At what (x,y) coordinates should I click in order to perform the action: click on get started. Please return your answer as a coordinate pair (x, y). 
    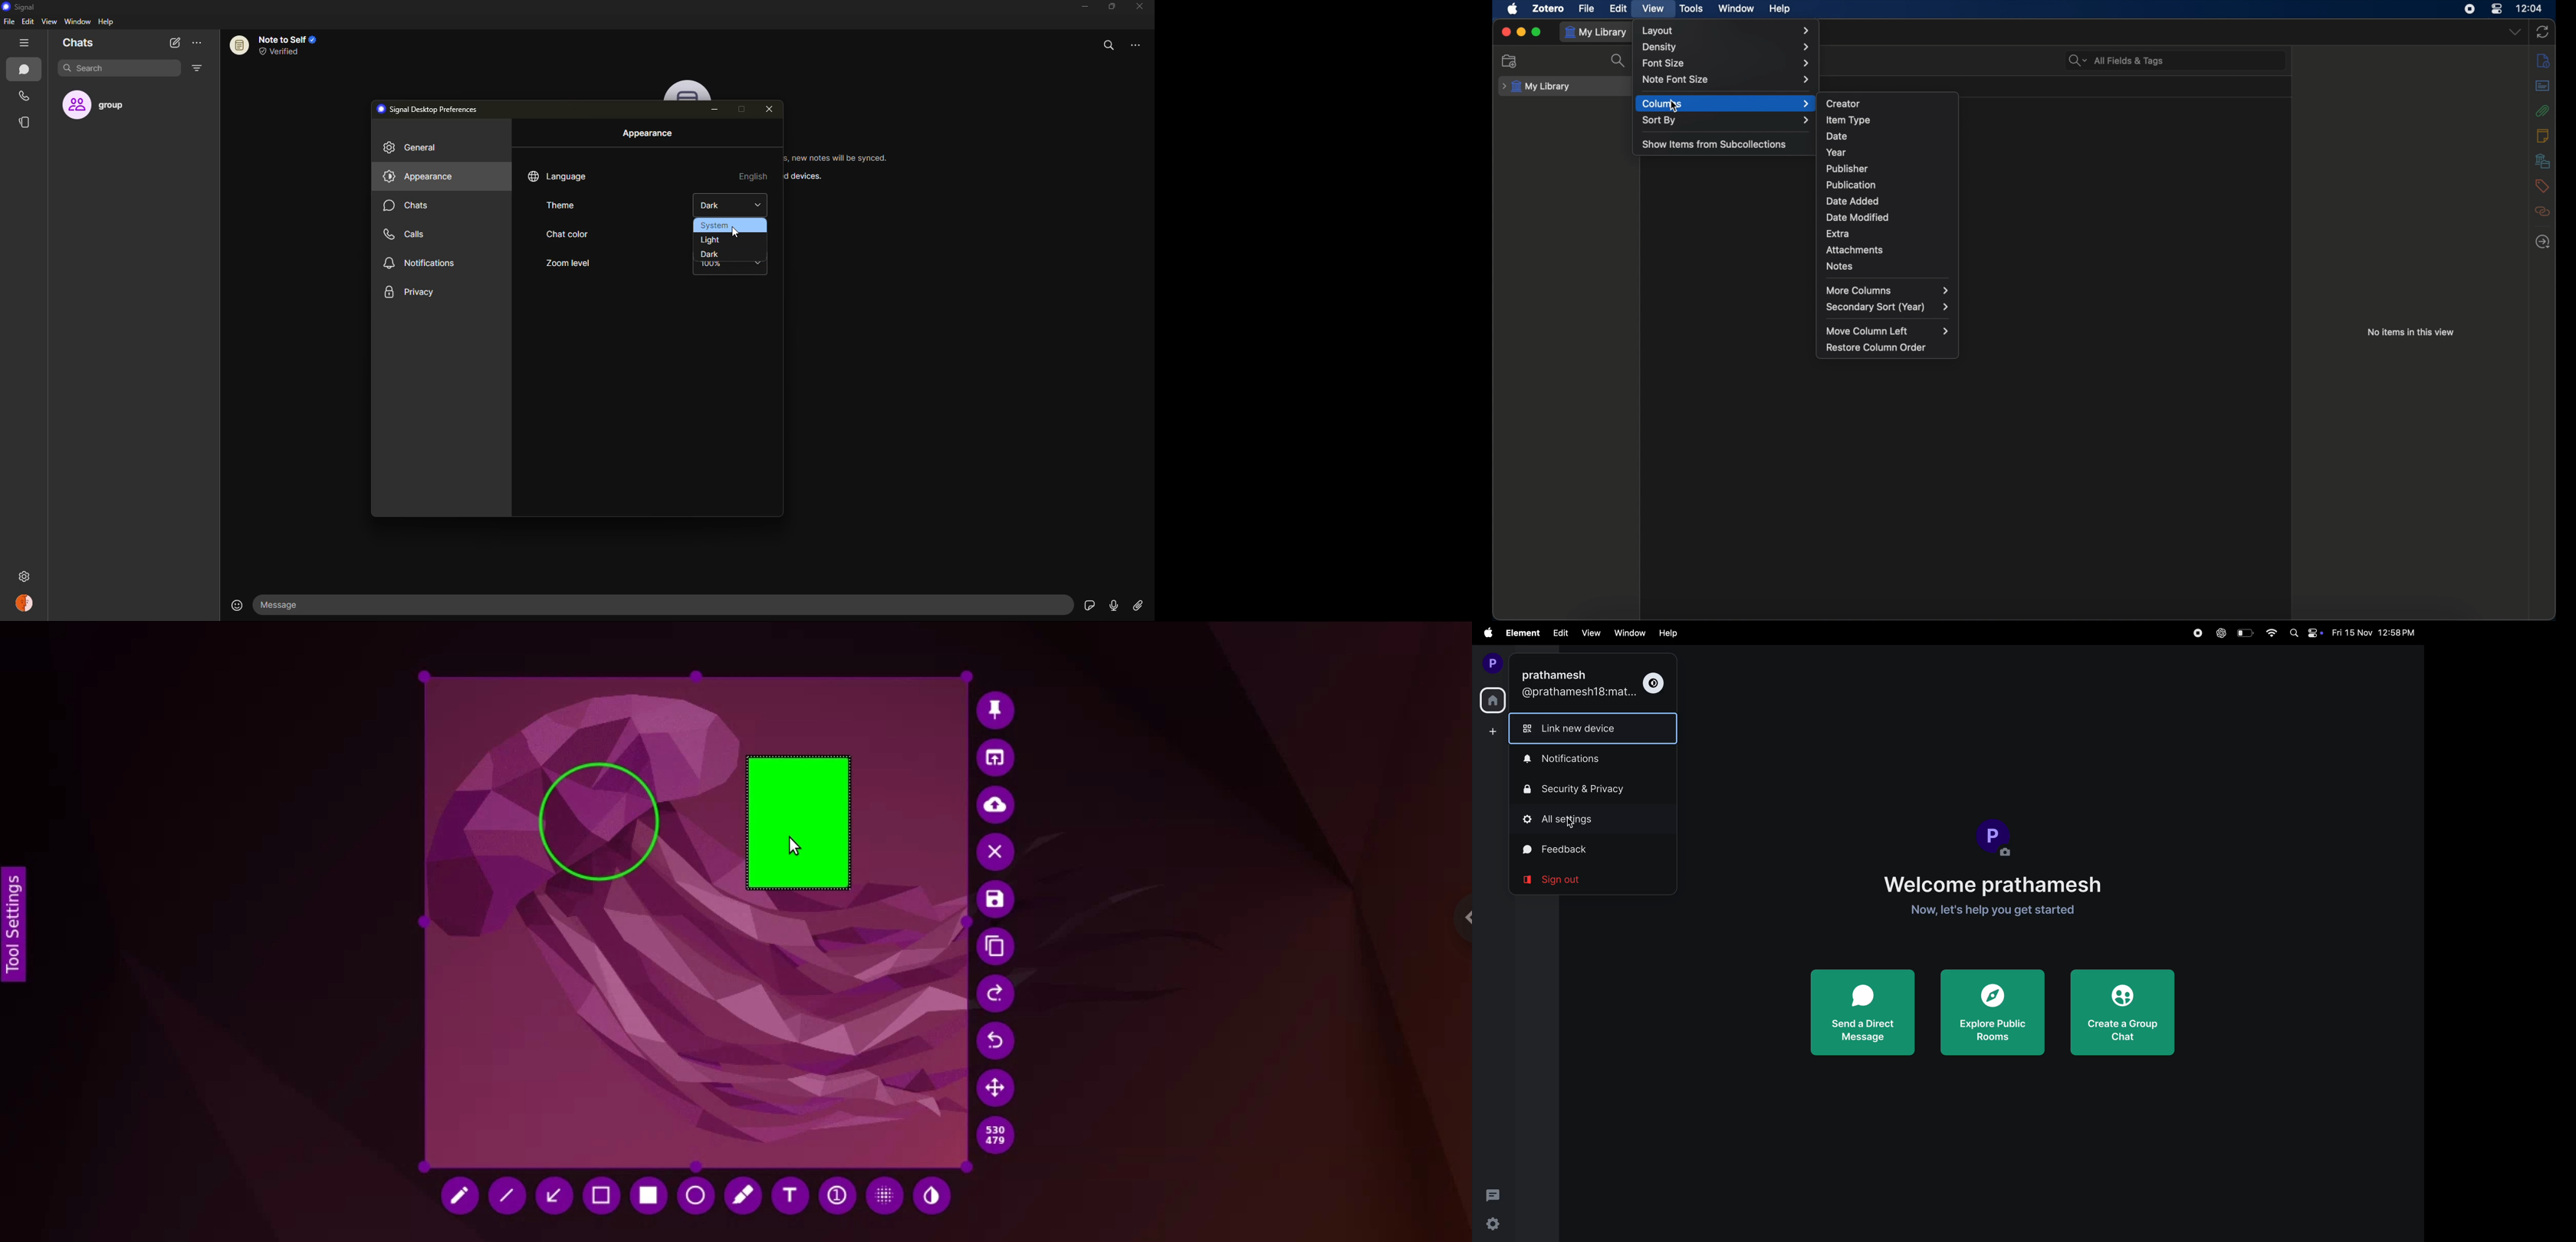
    Looking at the image, I should click on (1994, 912).